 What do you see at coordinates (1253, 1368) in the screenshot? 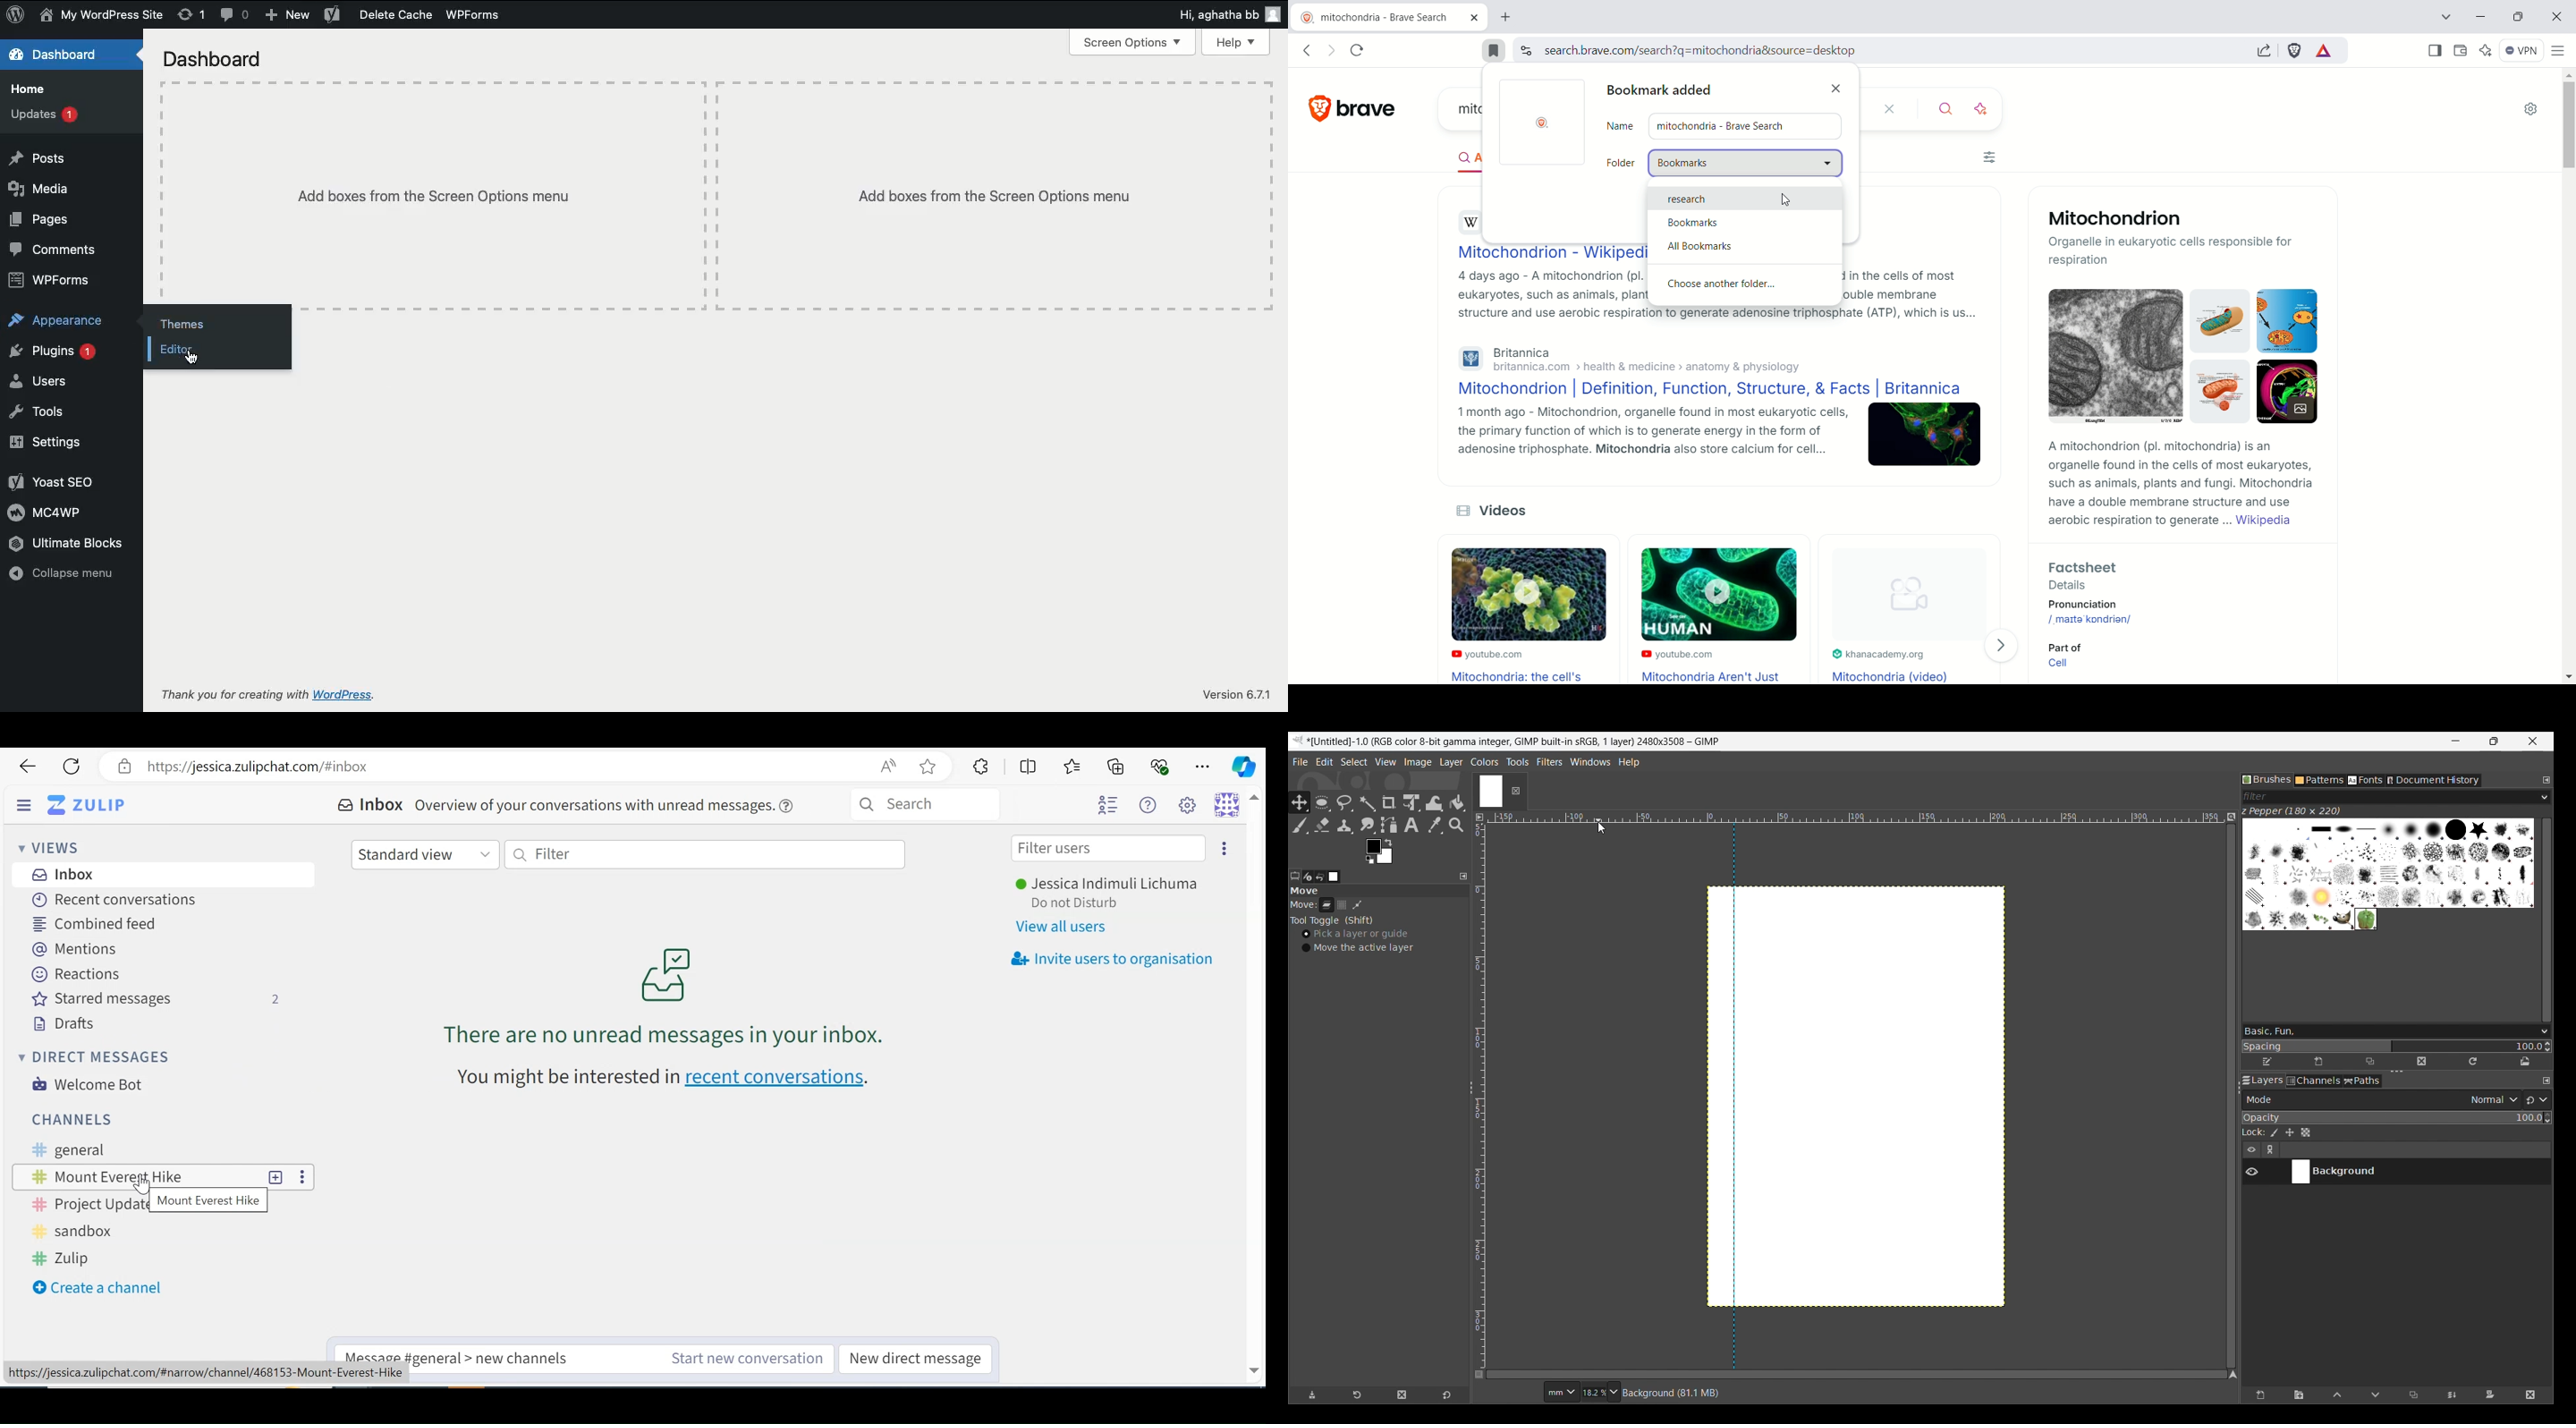
I see `Down` at bounding box center [1253, 1368].